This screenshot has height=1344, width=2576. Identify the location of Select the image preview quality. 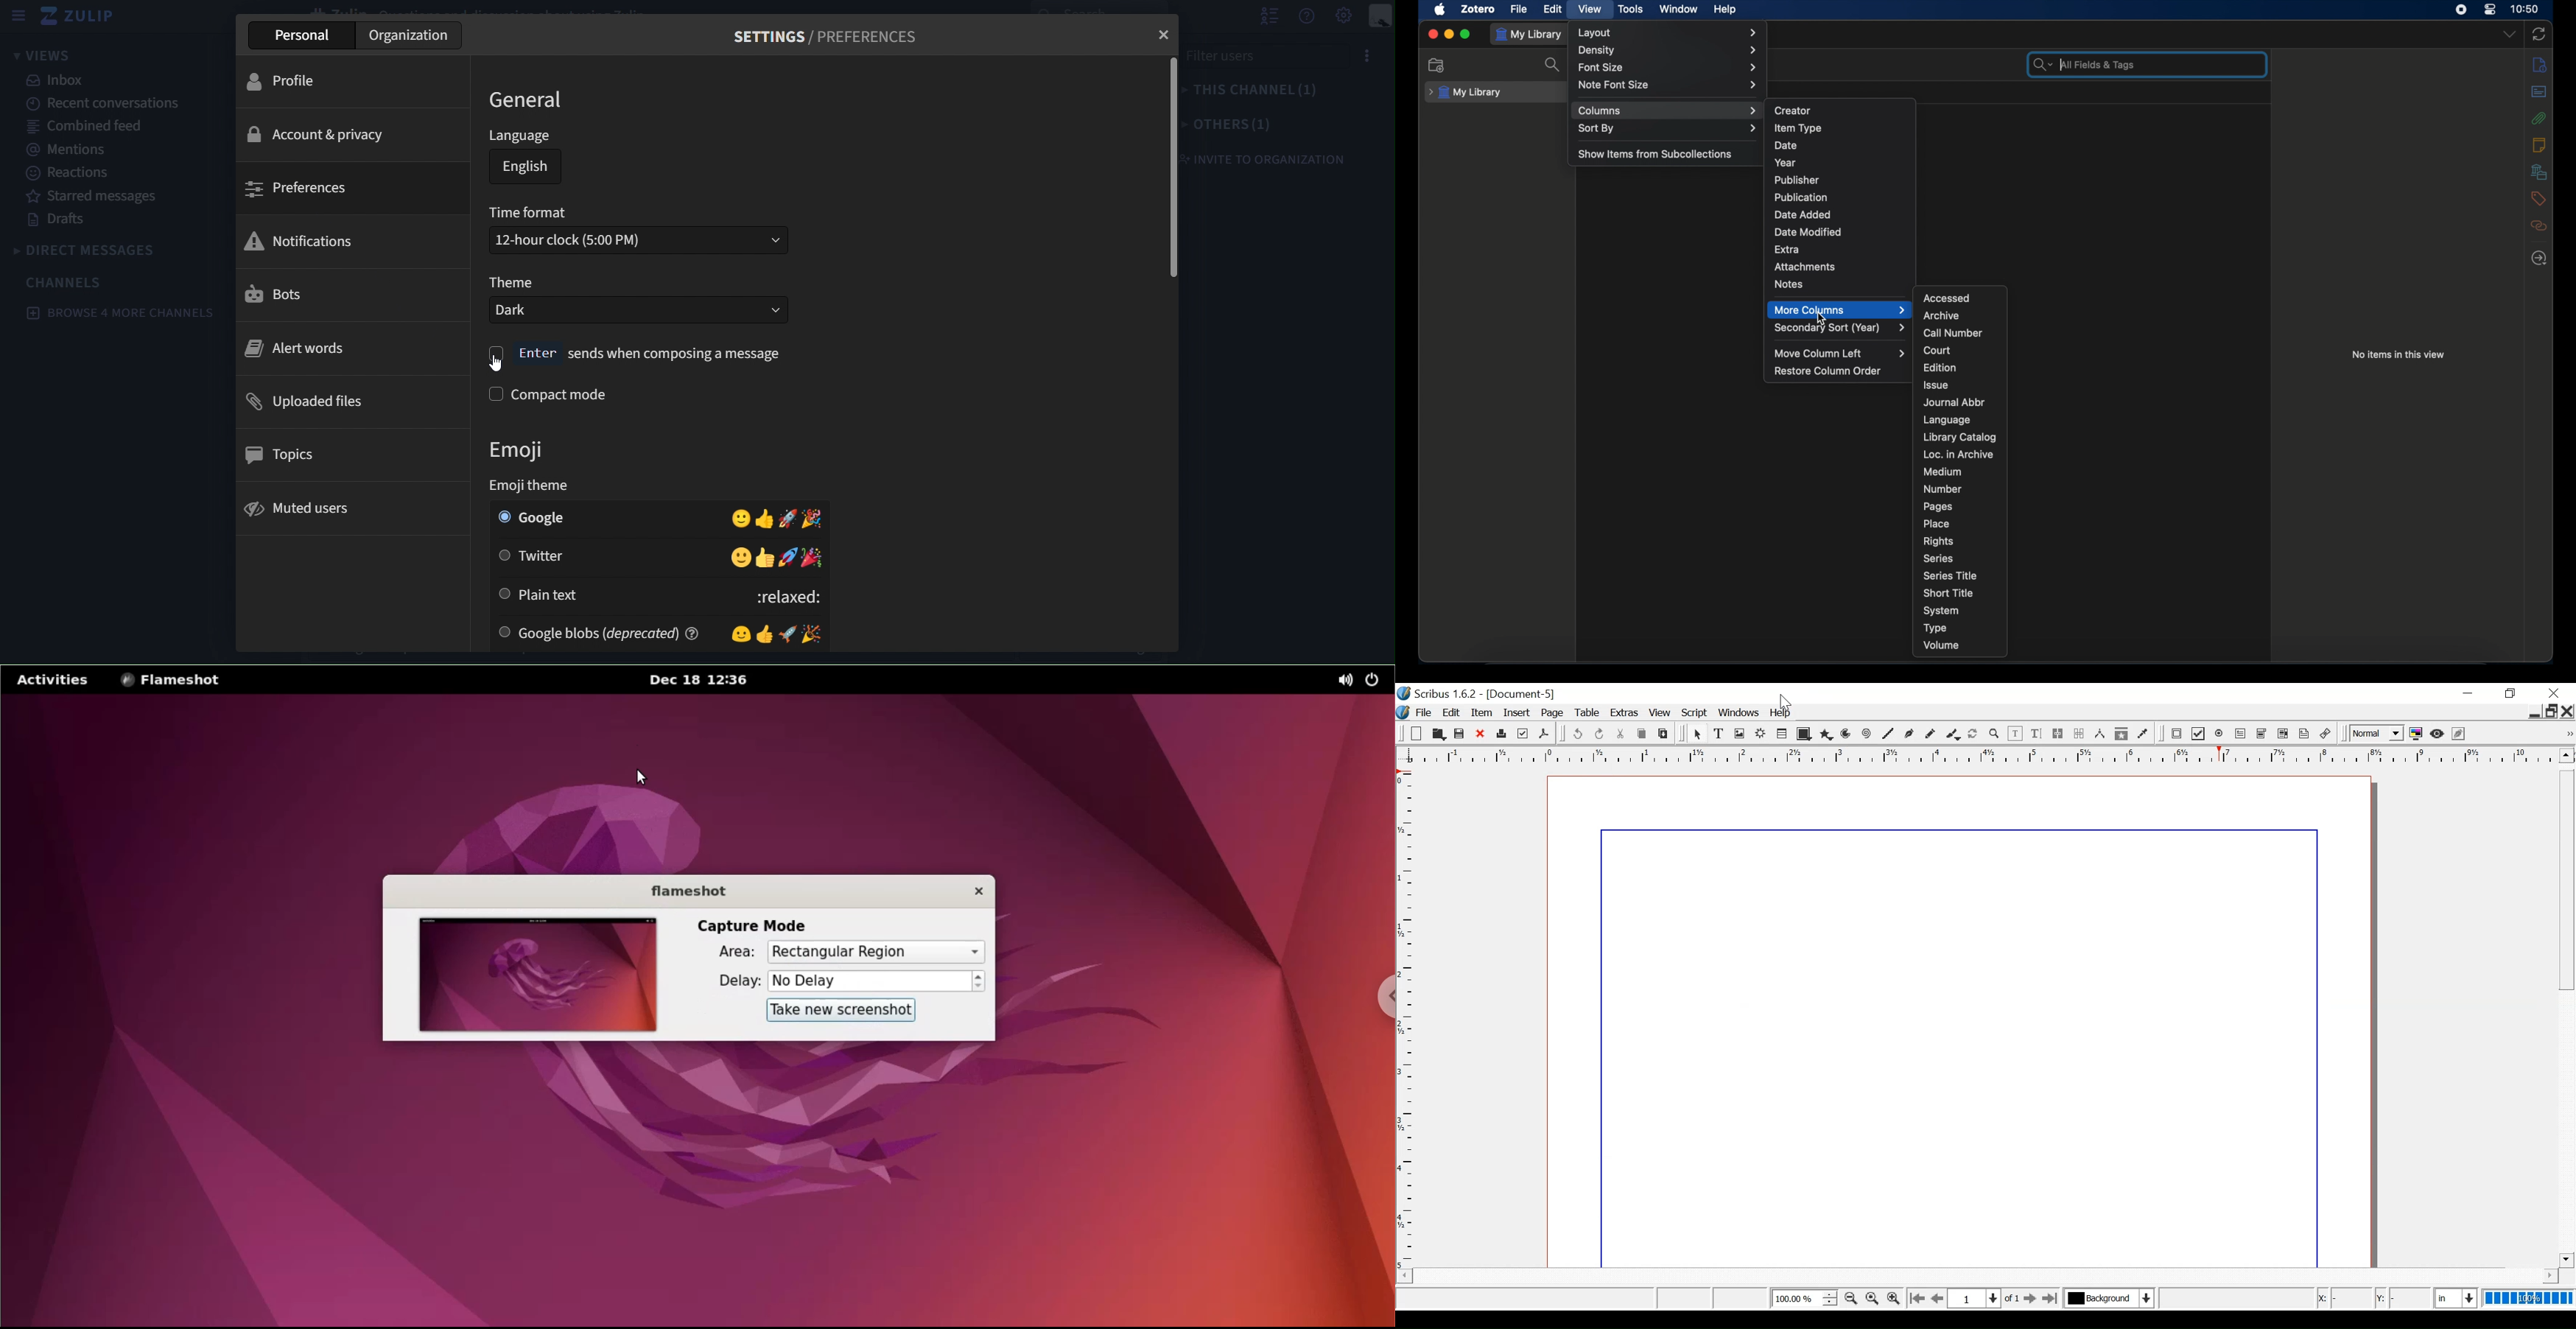
(2375, 734).